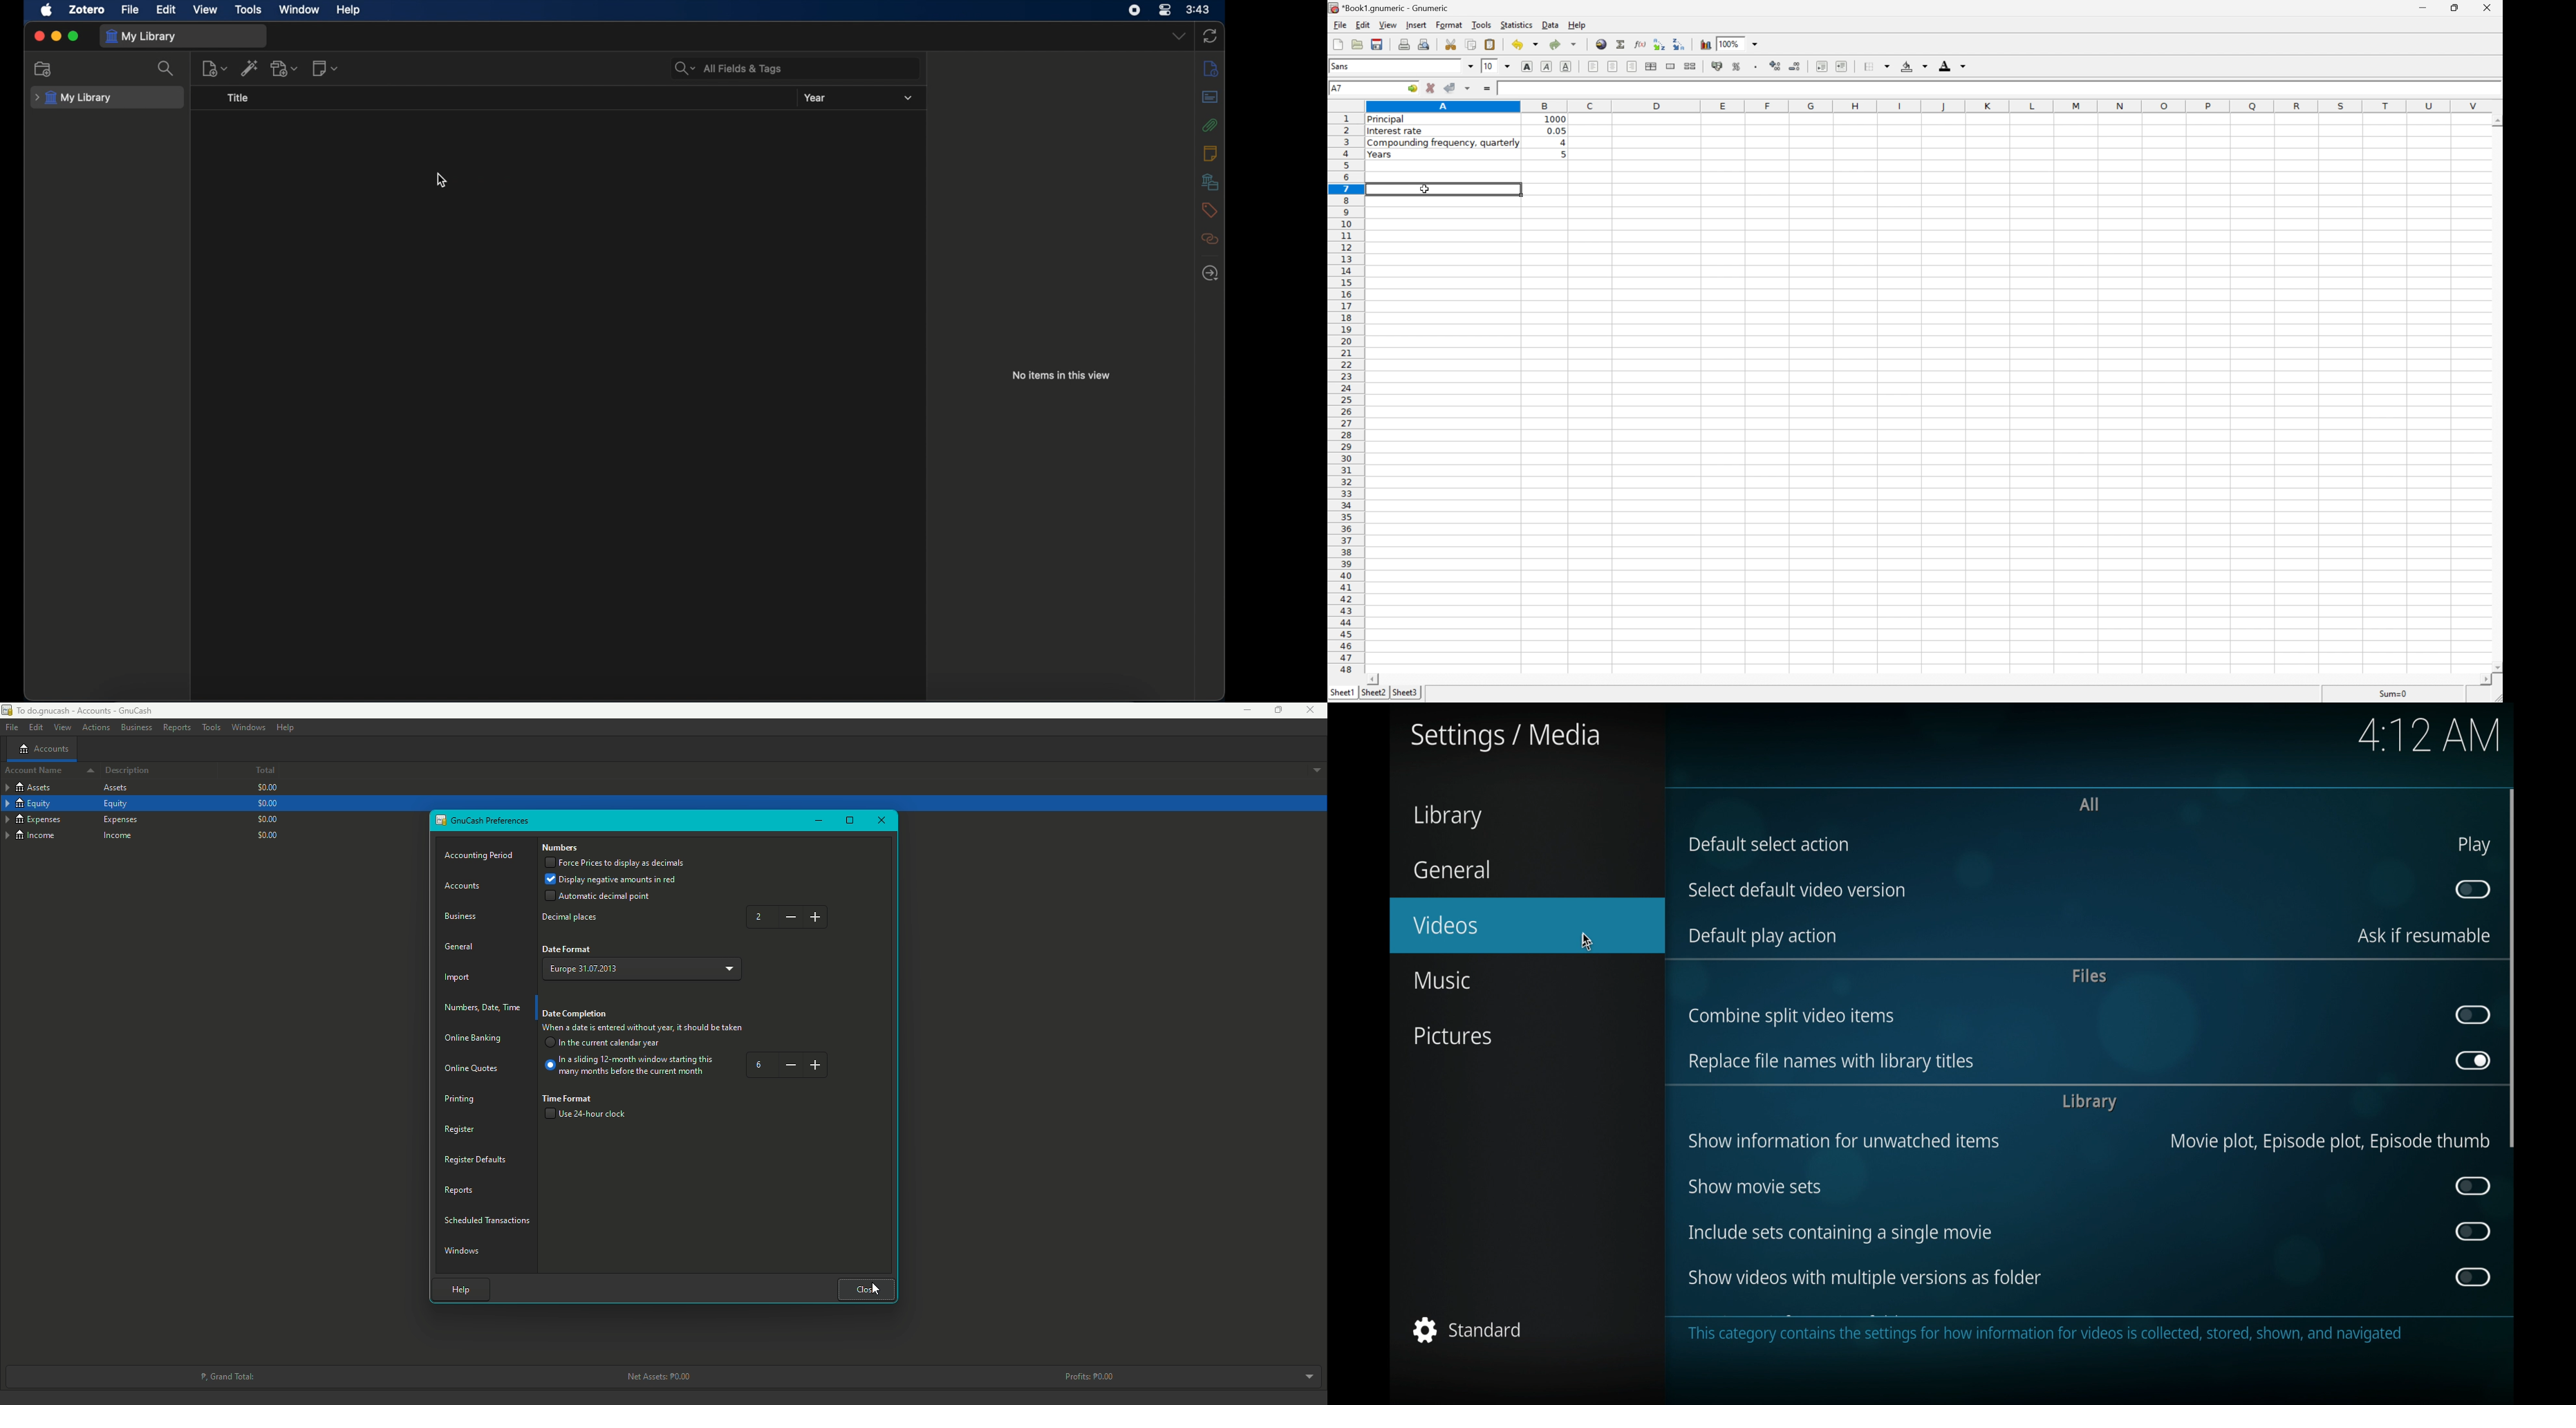 Image resolution: width=2576 pixels, height=1428 pixels. What do you see at coordinates (249, 727) in the screenshot?
I see `Windows` at bounding box center [249, 727].